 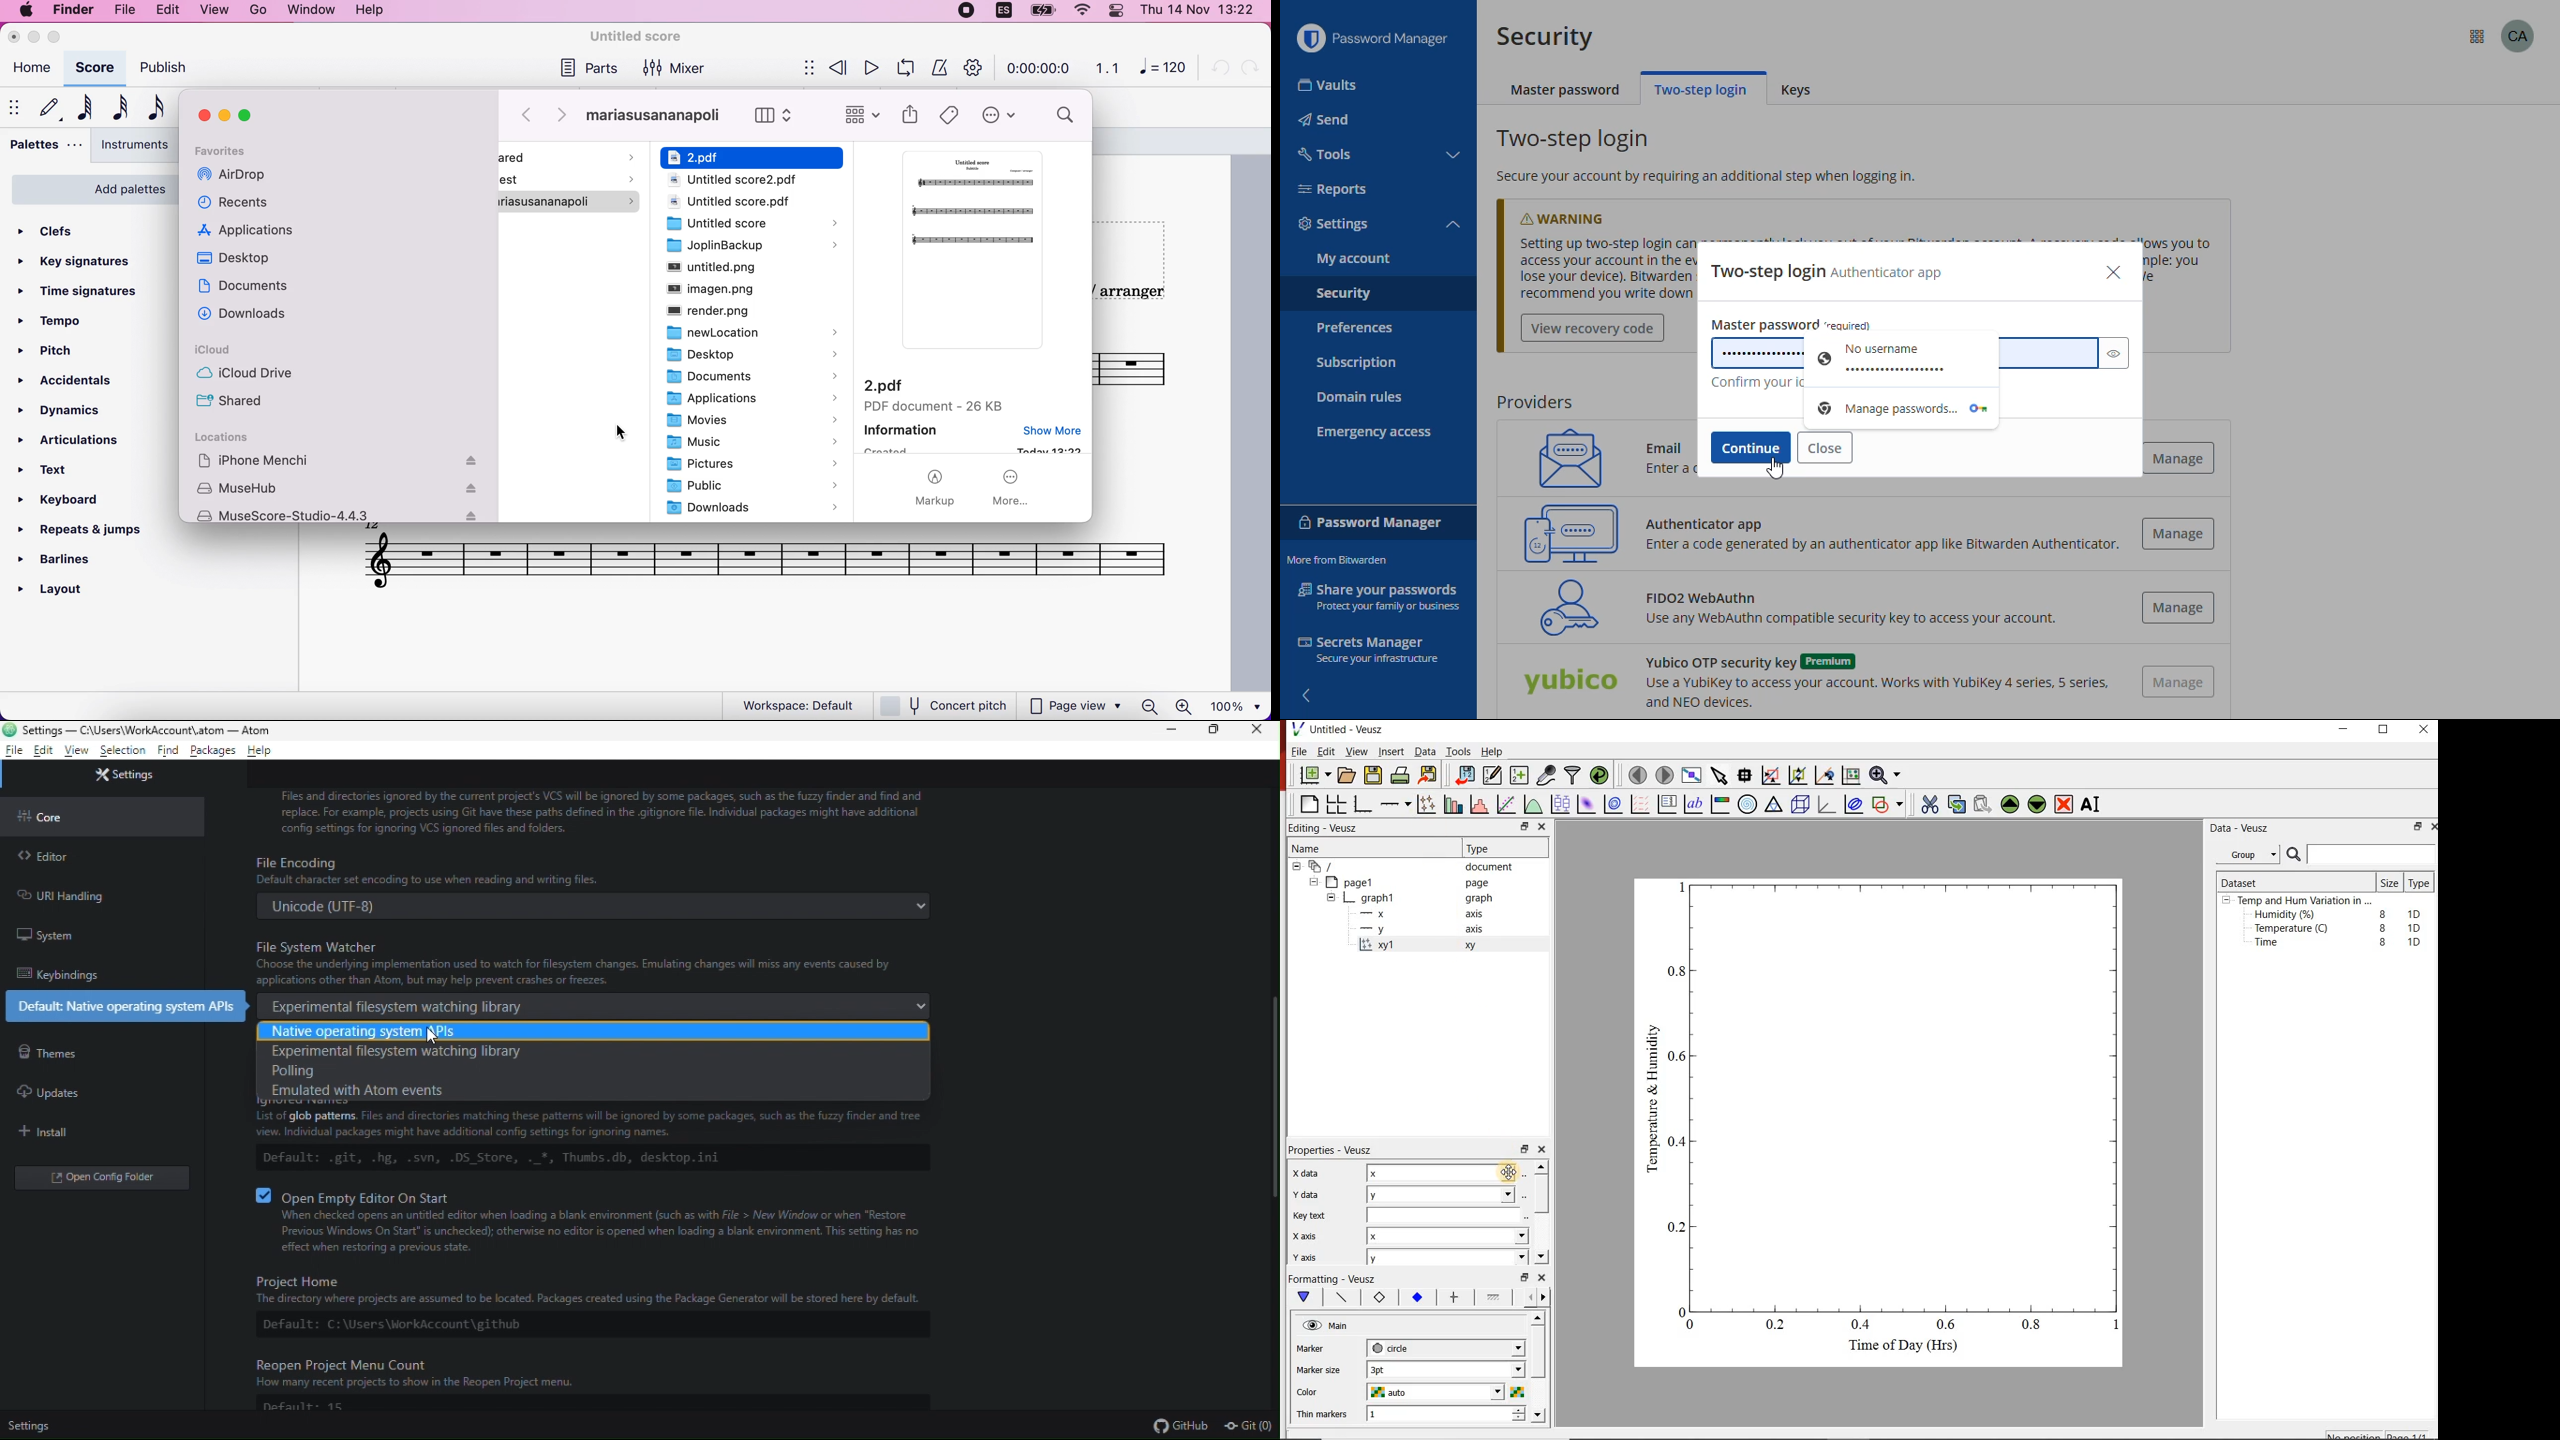 What do you see at coordinates (750, 465) in the screenshot?
I see `3 Pictures >` at bounding box center [750, 465].